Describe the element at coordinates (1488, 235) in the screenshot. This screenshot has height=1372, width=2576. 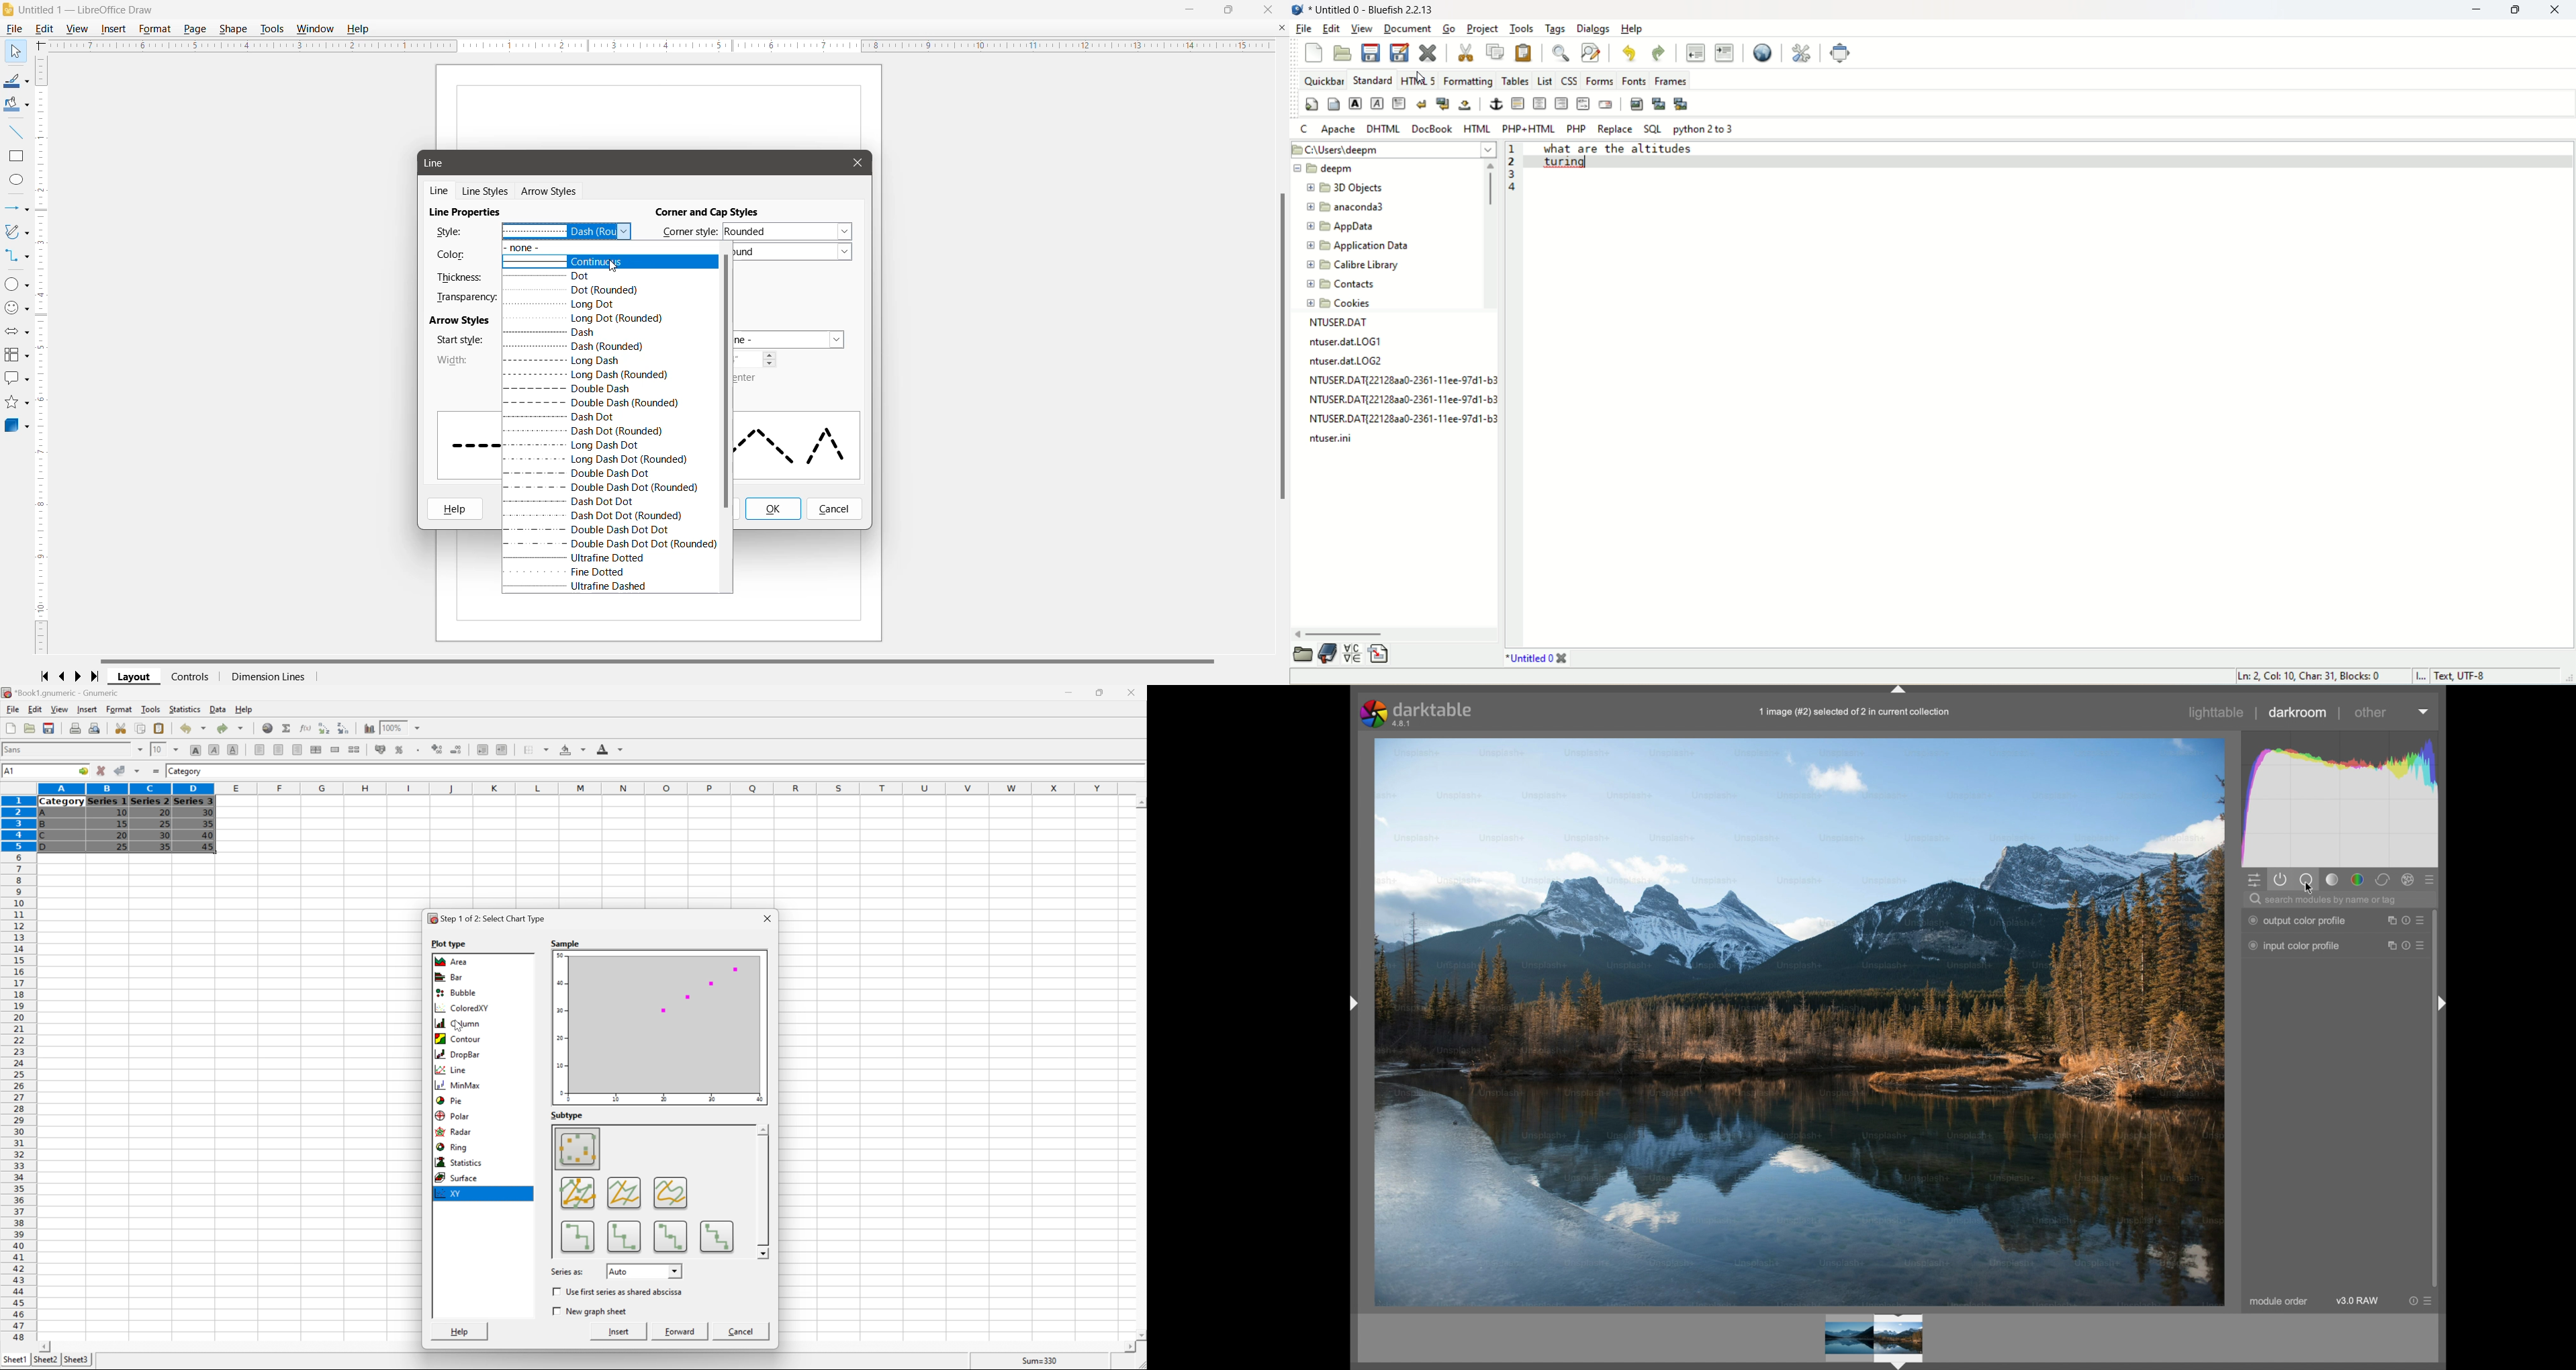
I see `vertical scroll bar` at that location.